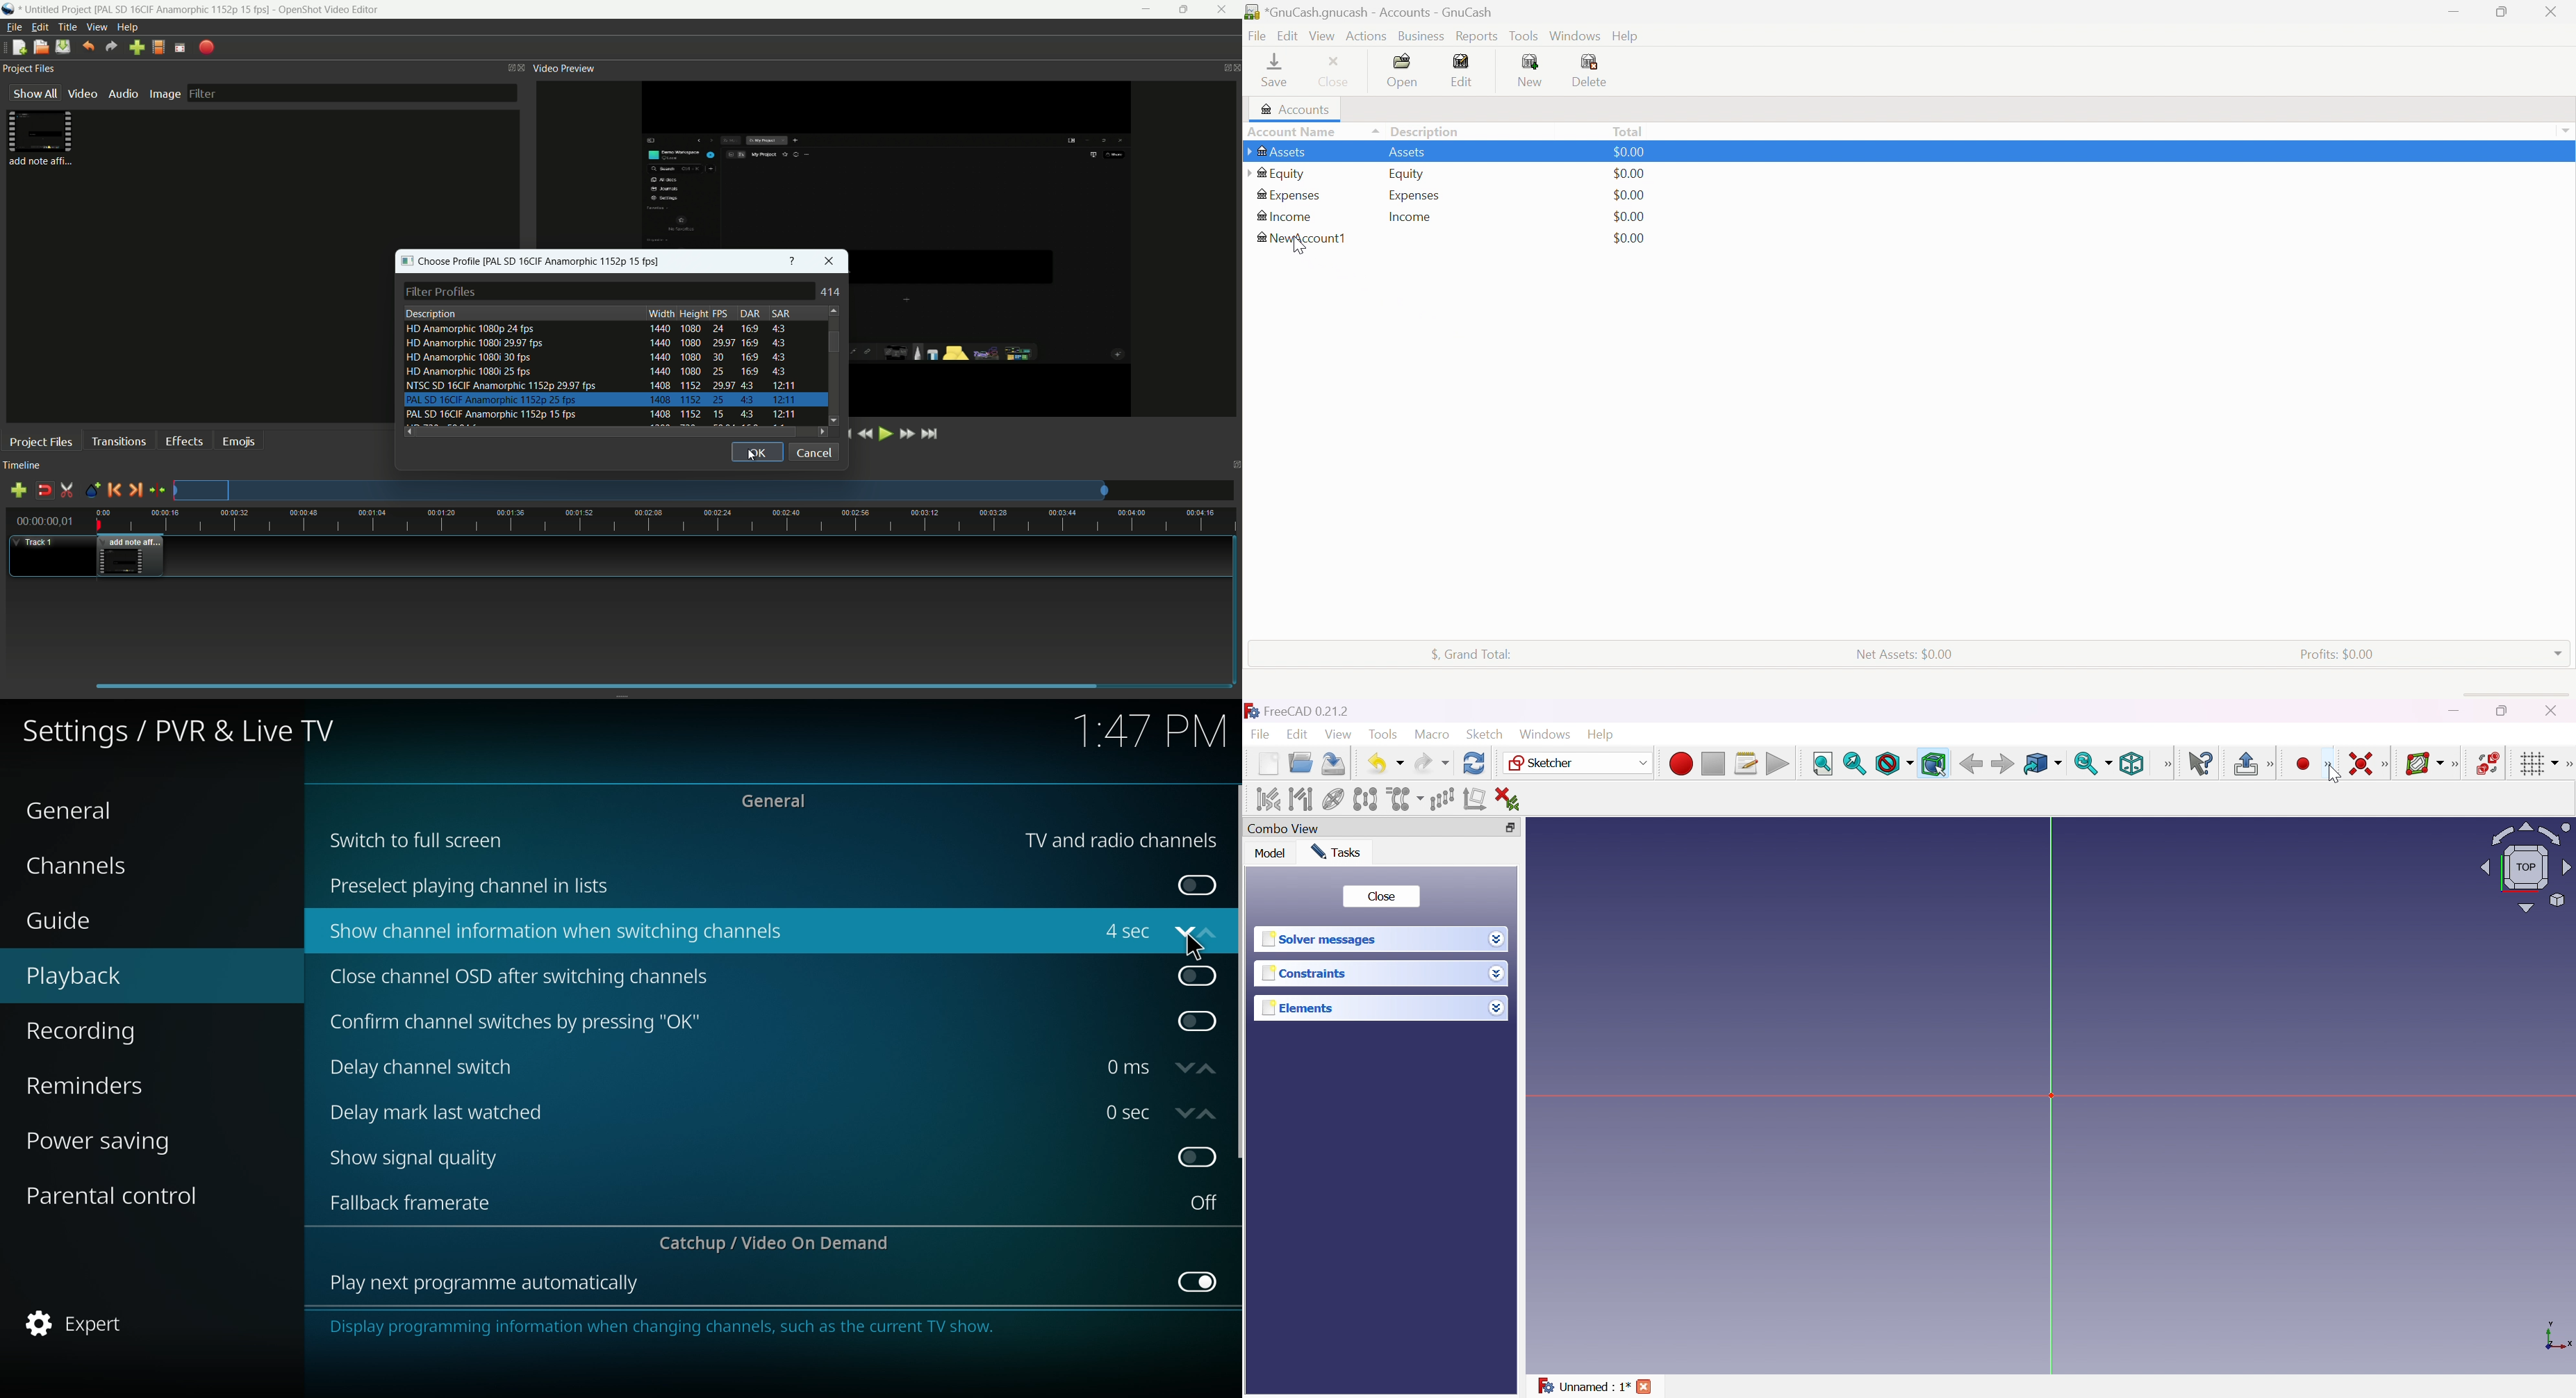 This screenshot has width=2576, height=1400. What do you see at coordinates (1496, 1005) in the screenshot?
I see `Drop down` at bounding box center [1496, 1005].